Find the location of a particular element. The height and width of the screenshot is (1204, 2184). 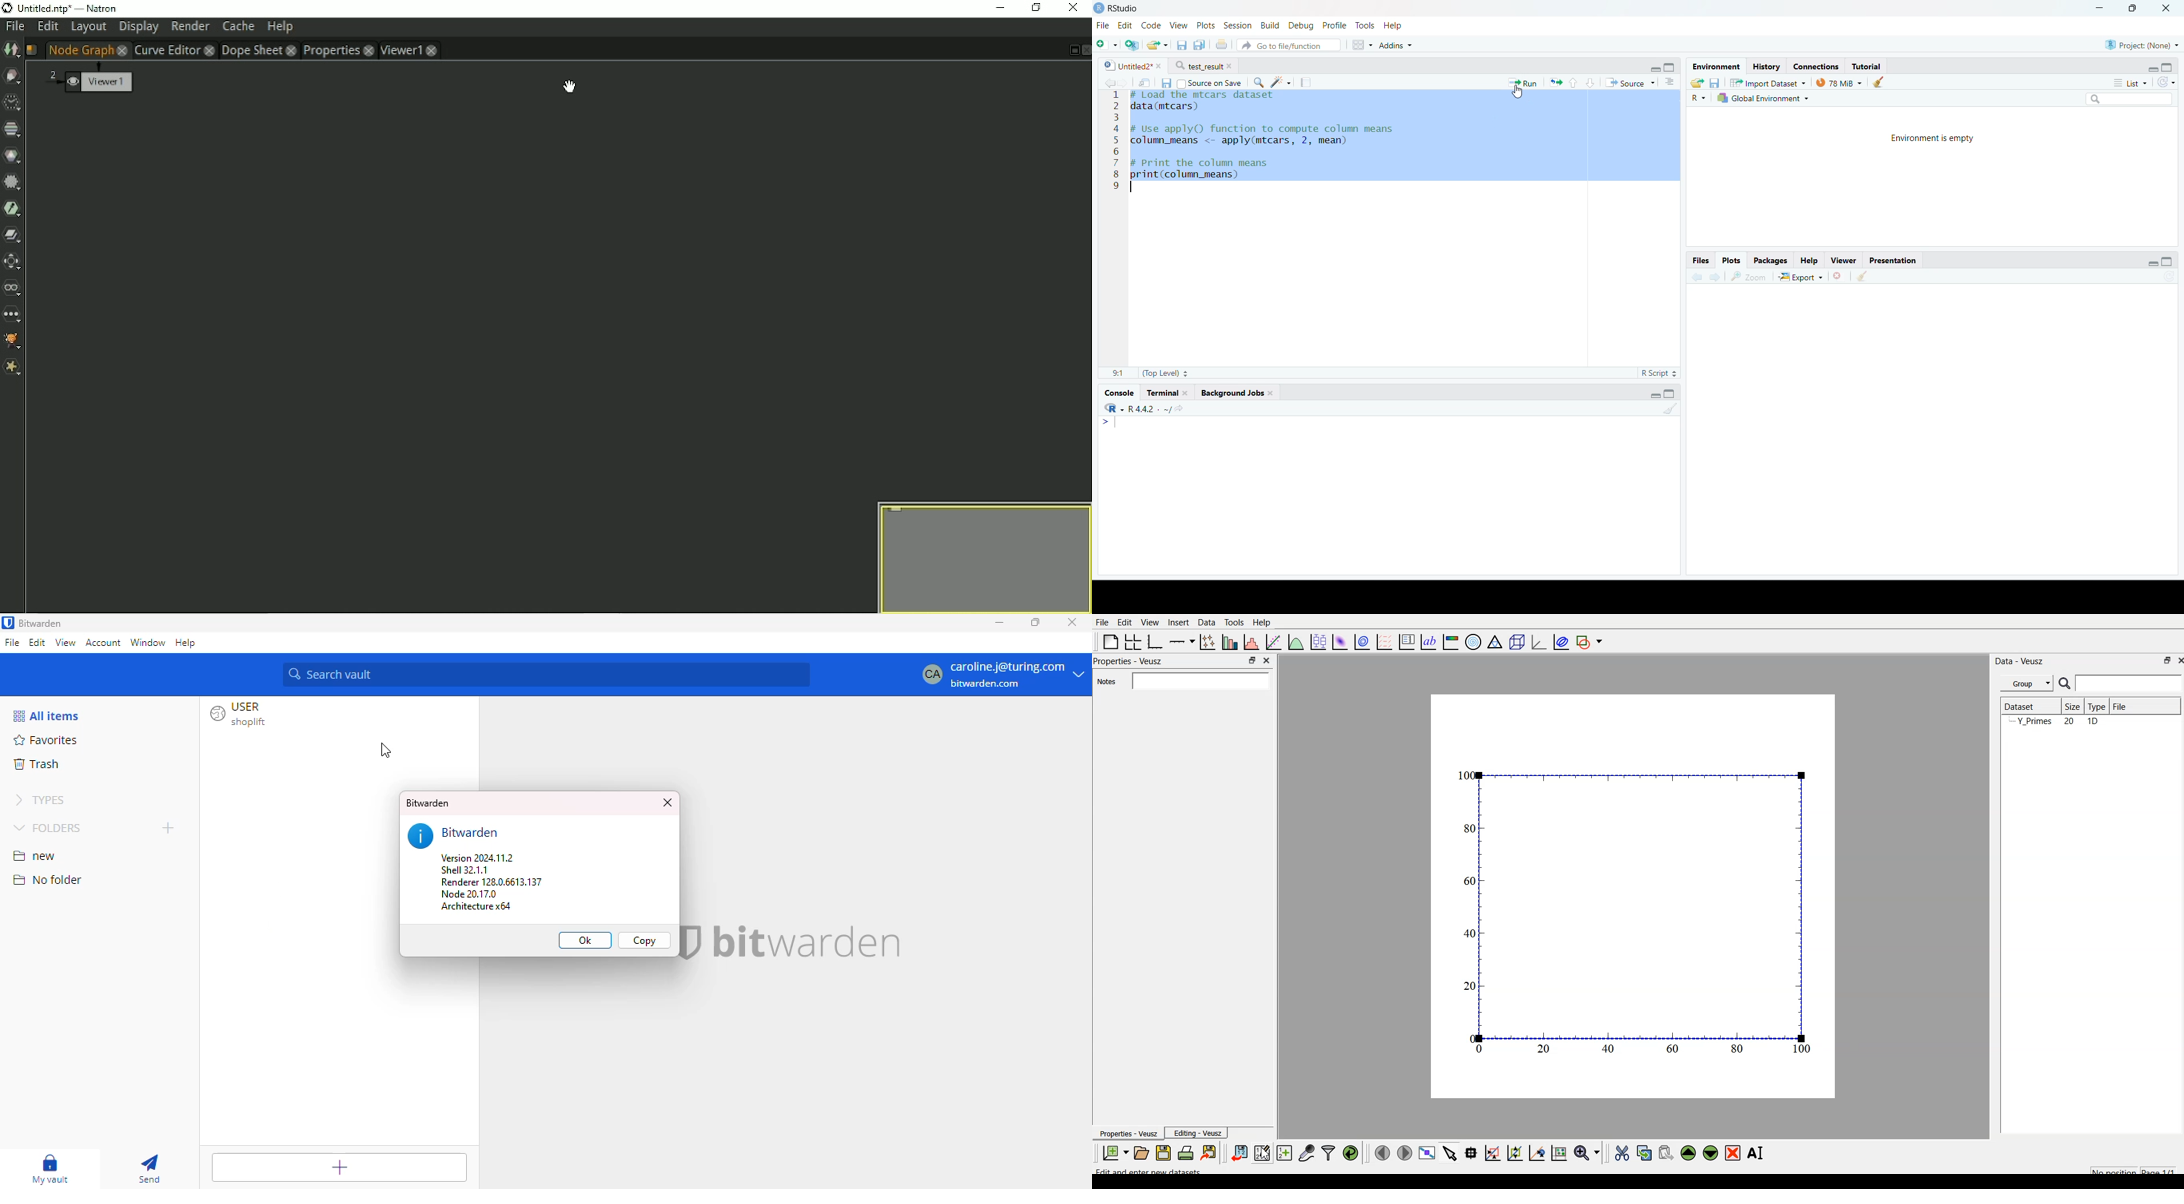

Re-run the previous code region (Ctrl + Alt + P) is located at coordinates (1555, 84).